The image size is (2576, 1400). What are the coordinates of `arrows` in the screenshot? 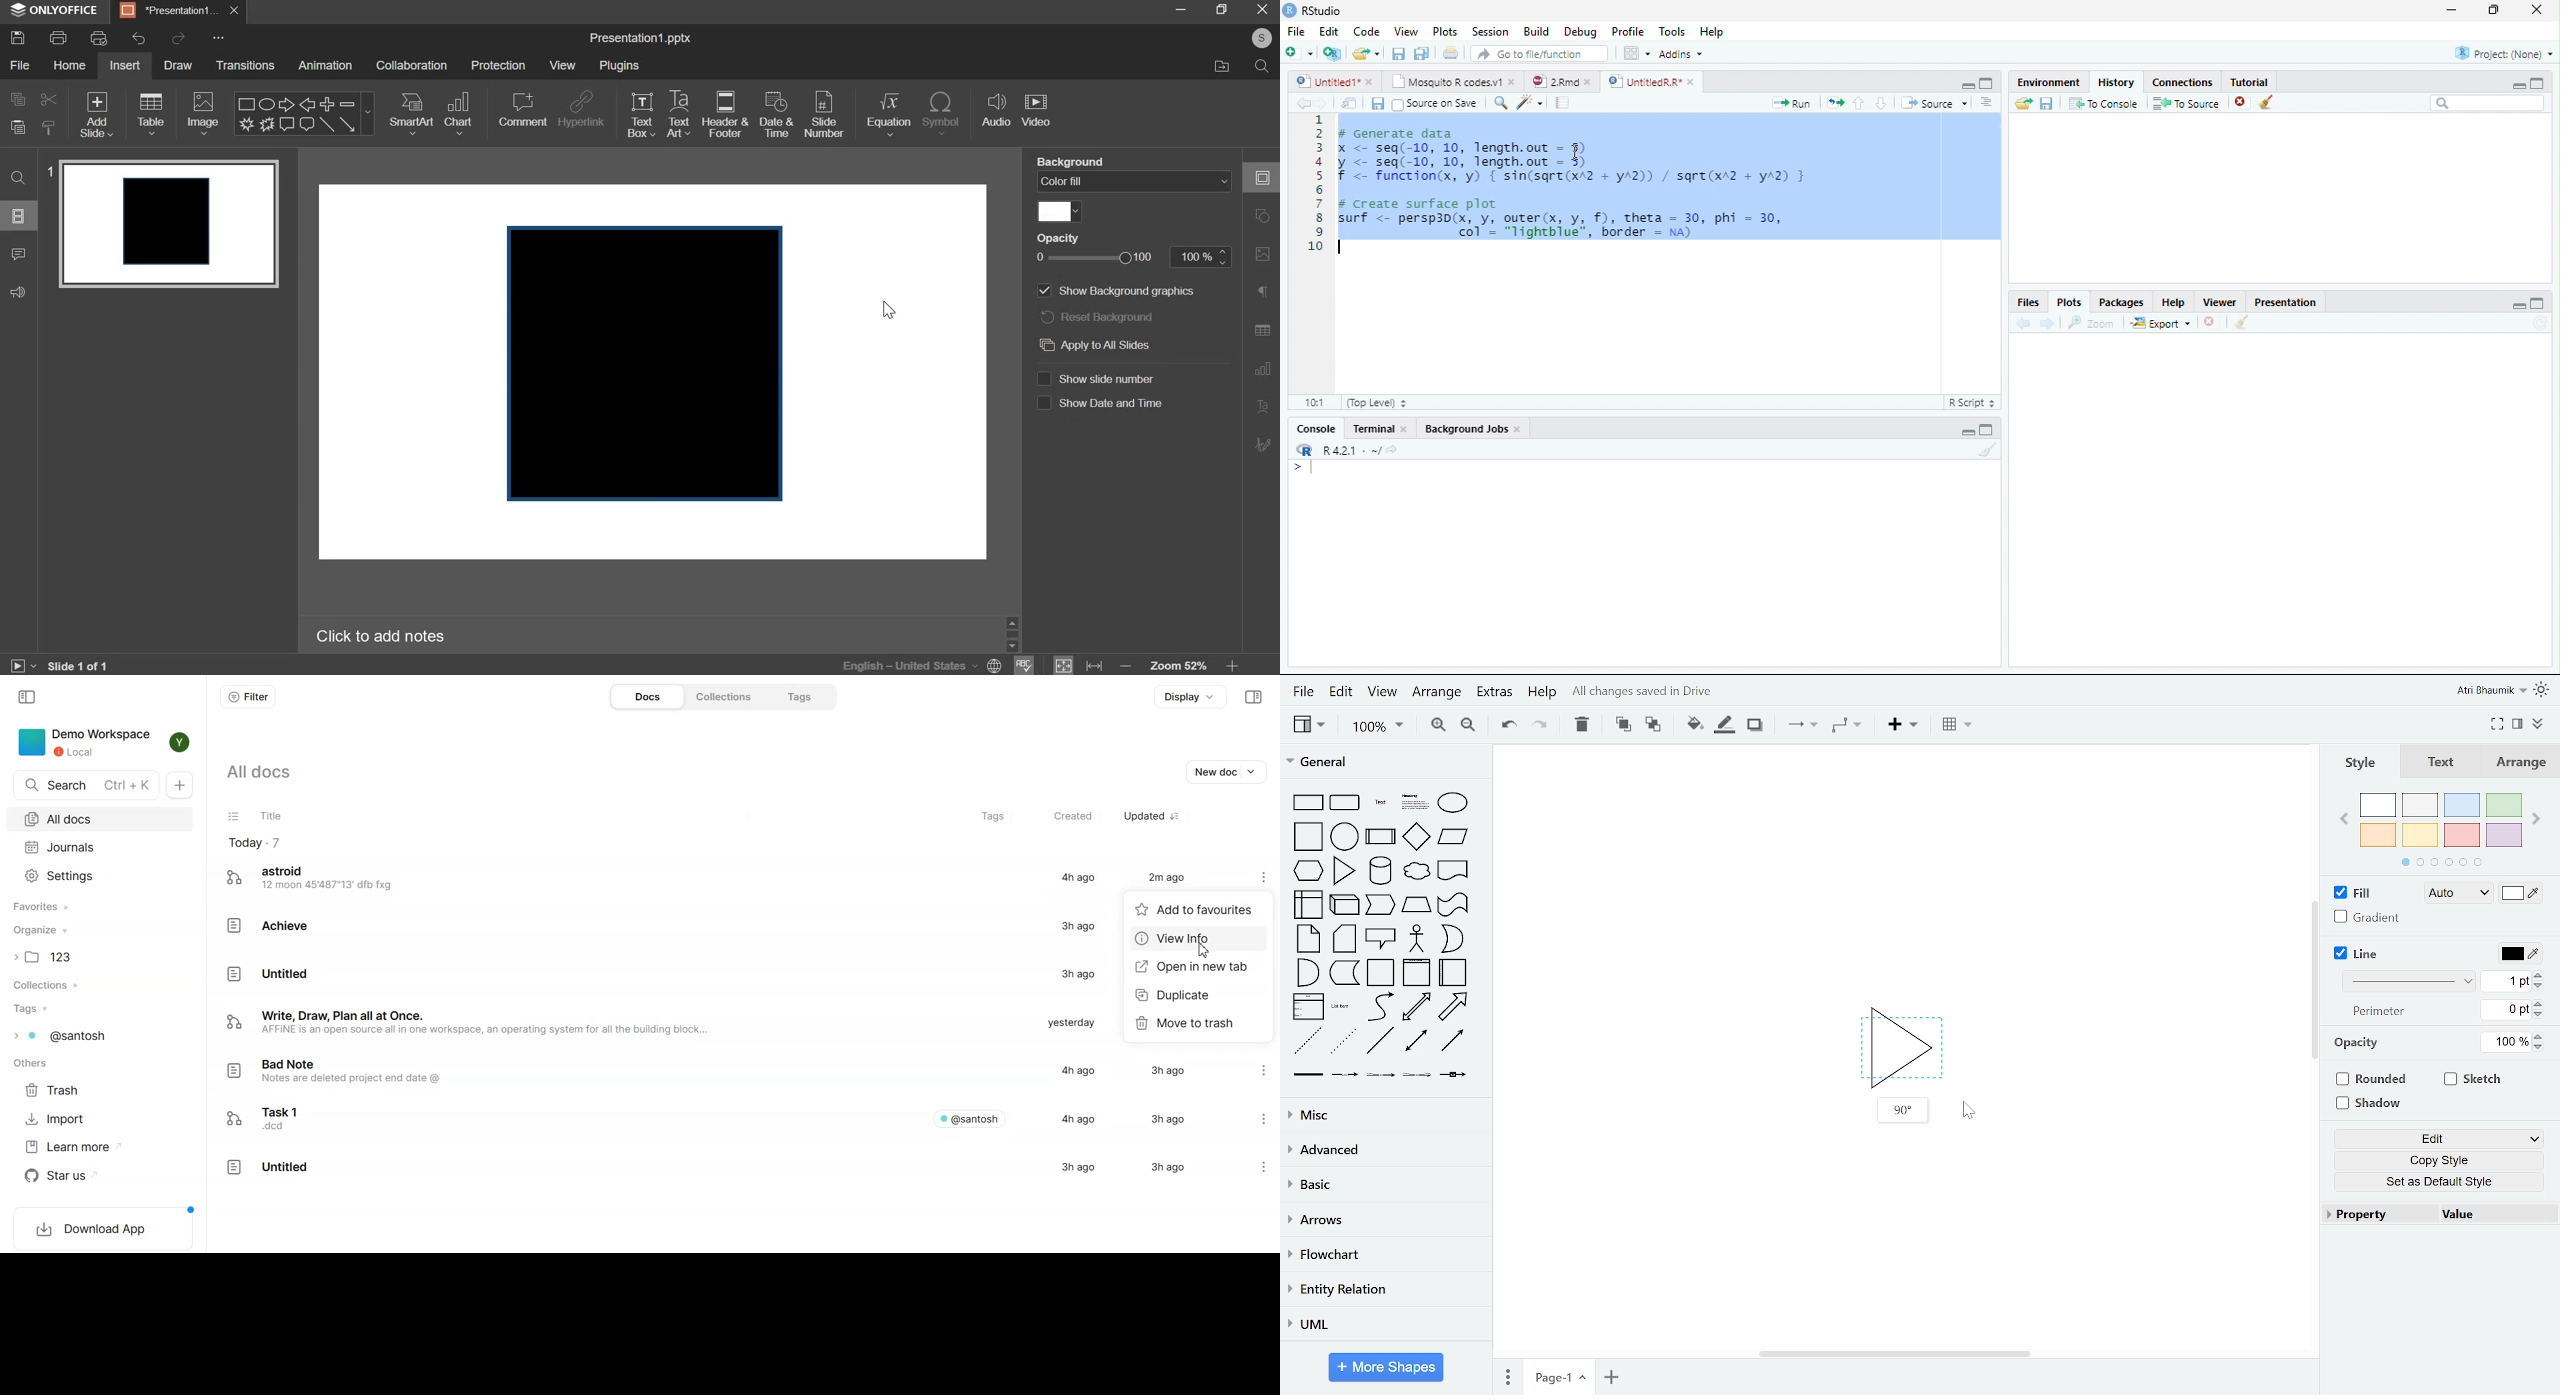 It's located at (1383, 1221).